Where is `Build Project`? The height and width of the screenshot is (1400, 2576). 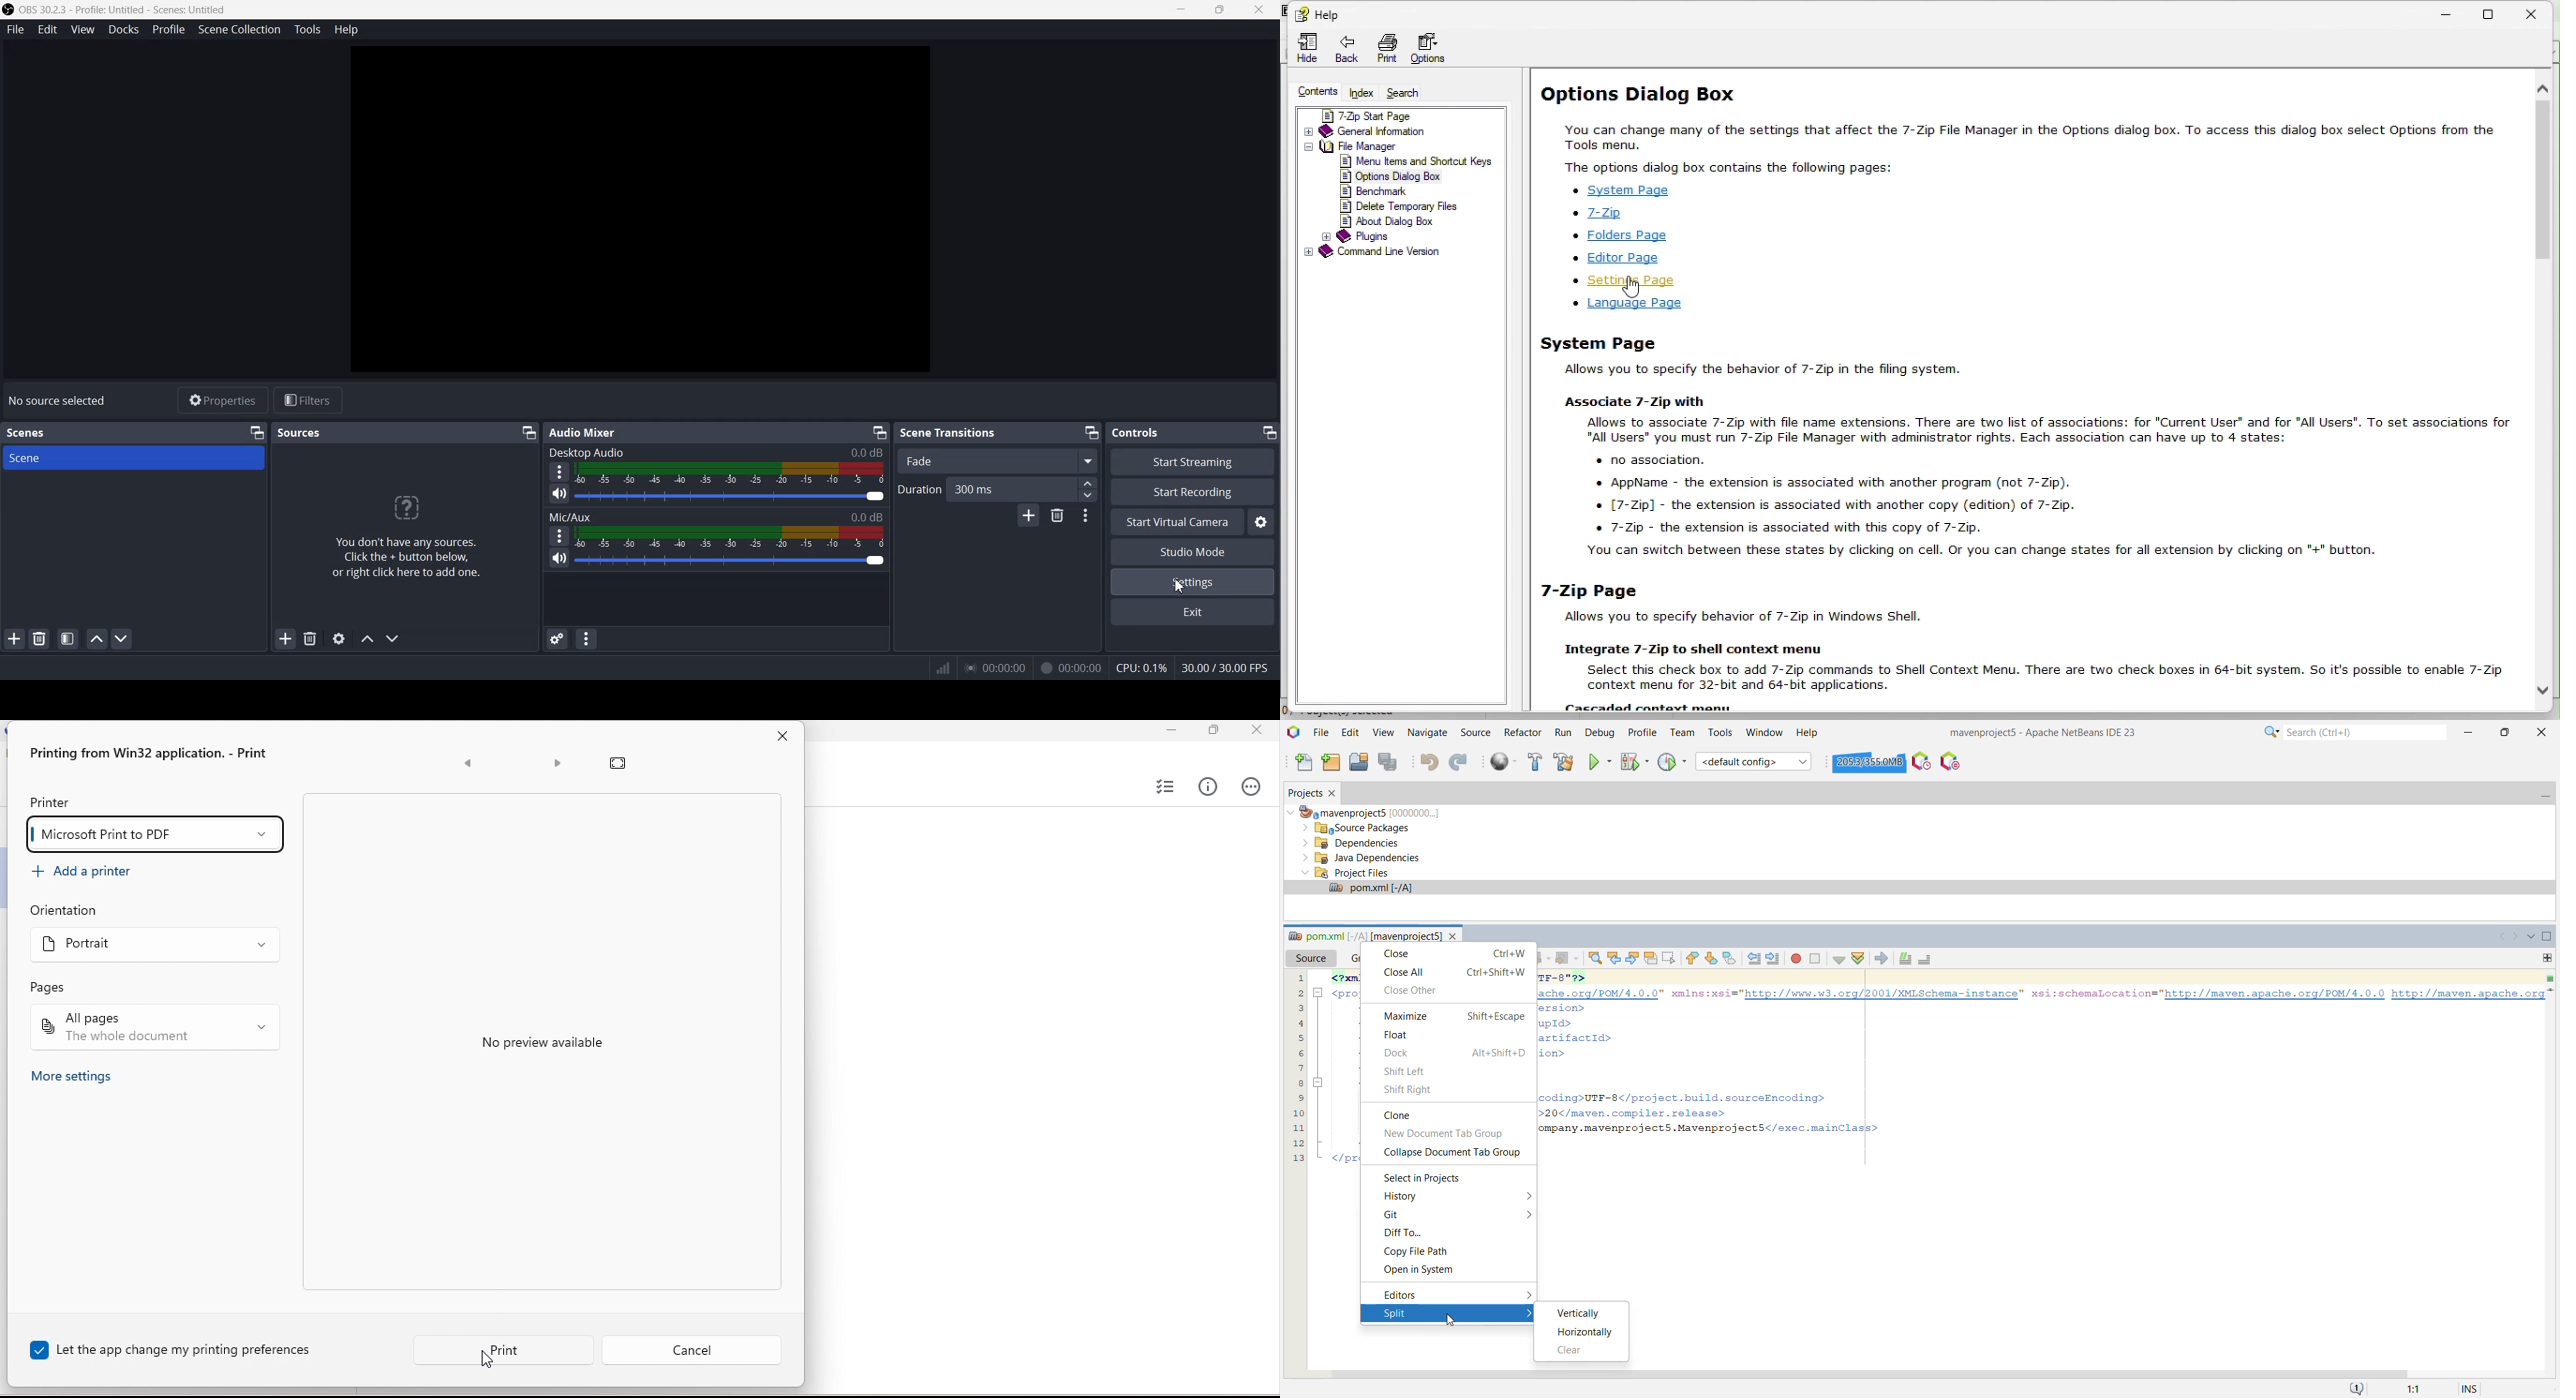 Build Project is located at coordinates (1534, 762).